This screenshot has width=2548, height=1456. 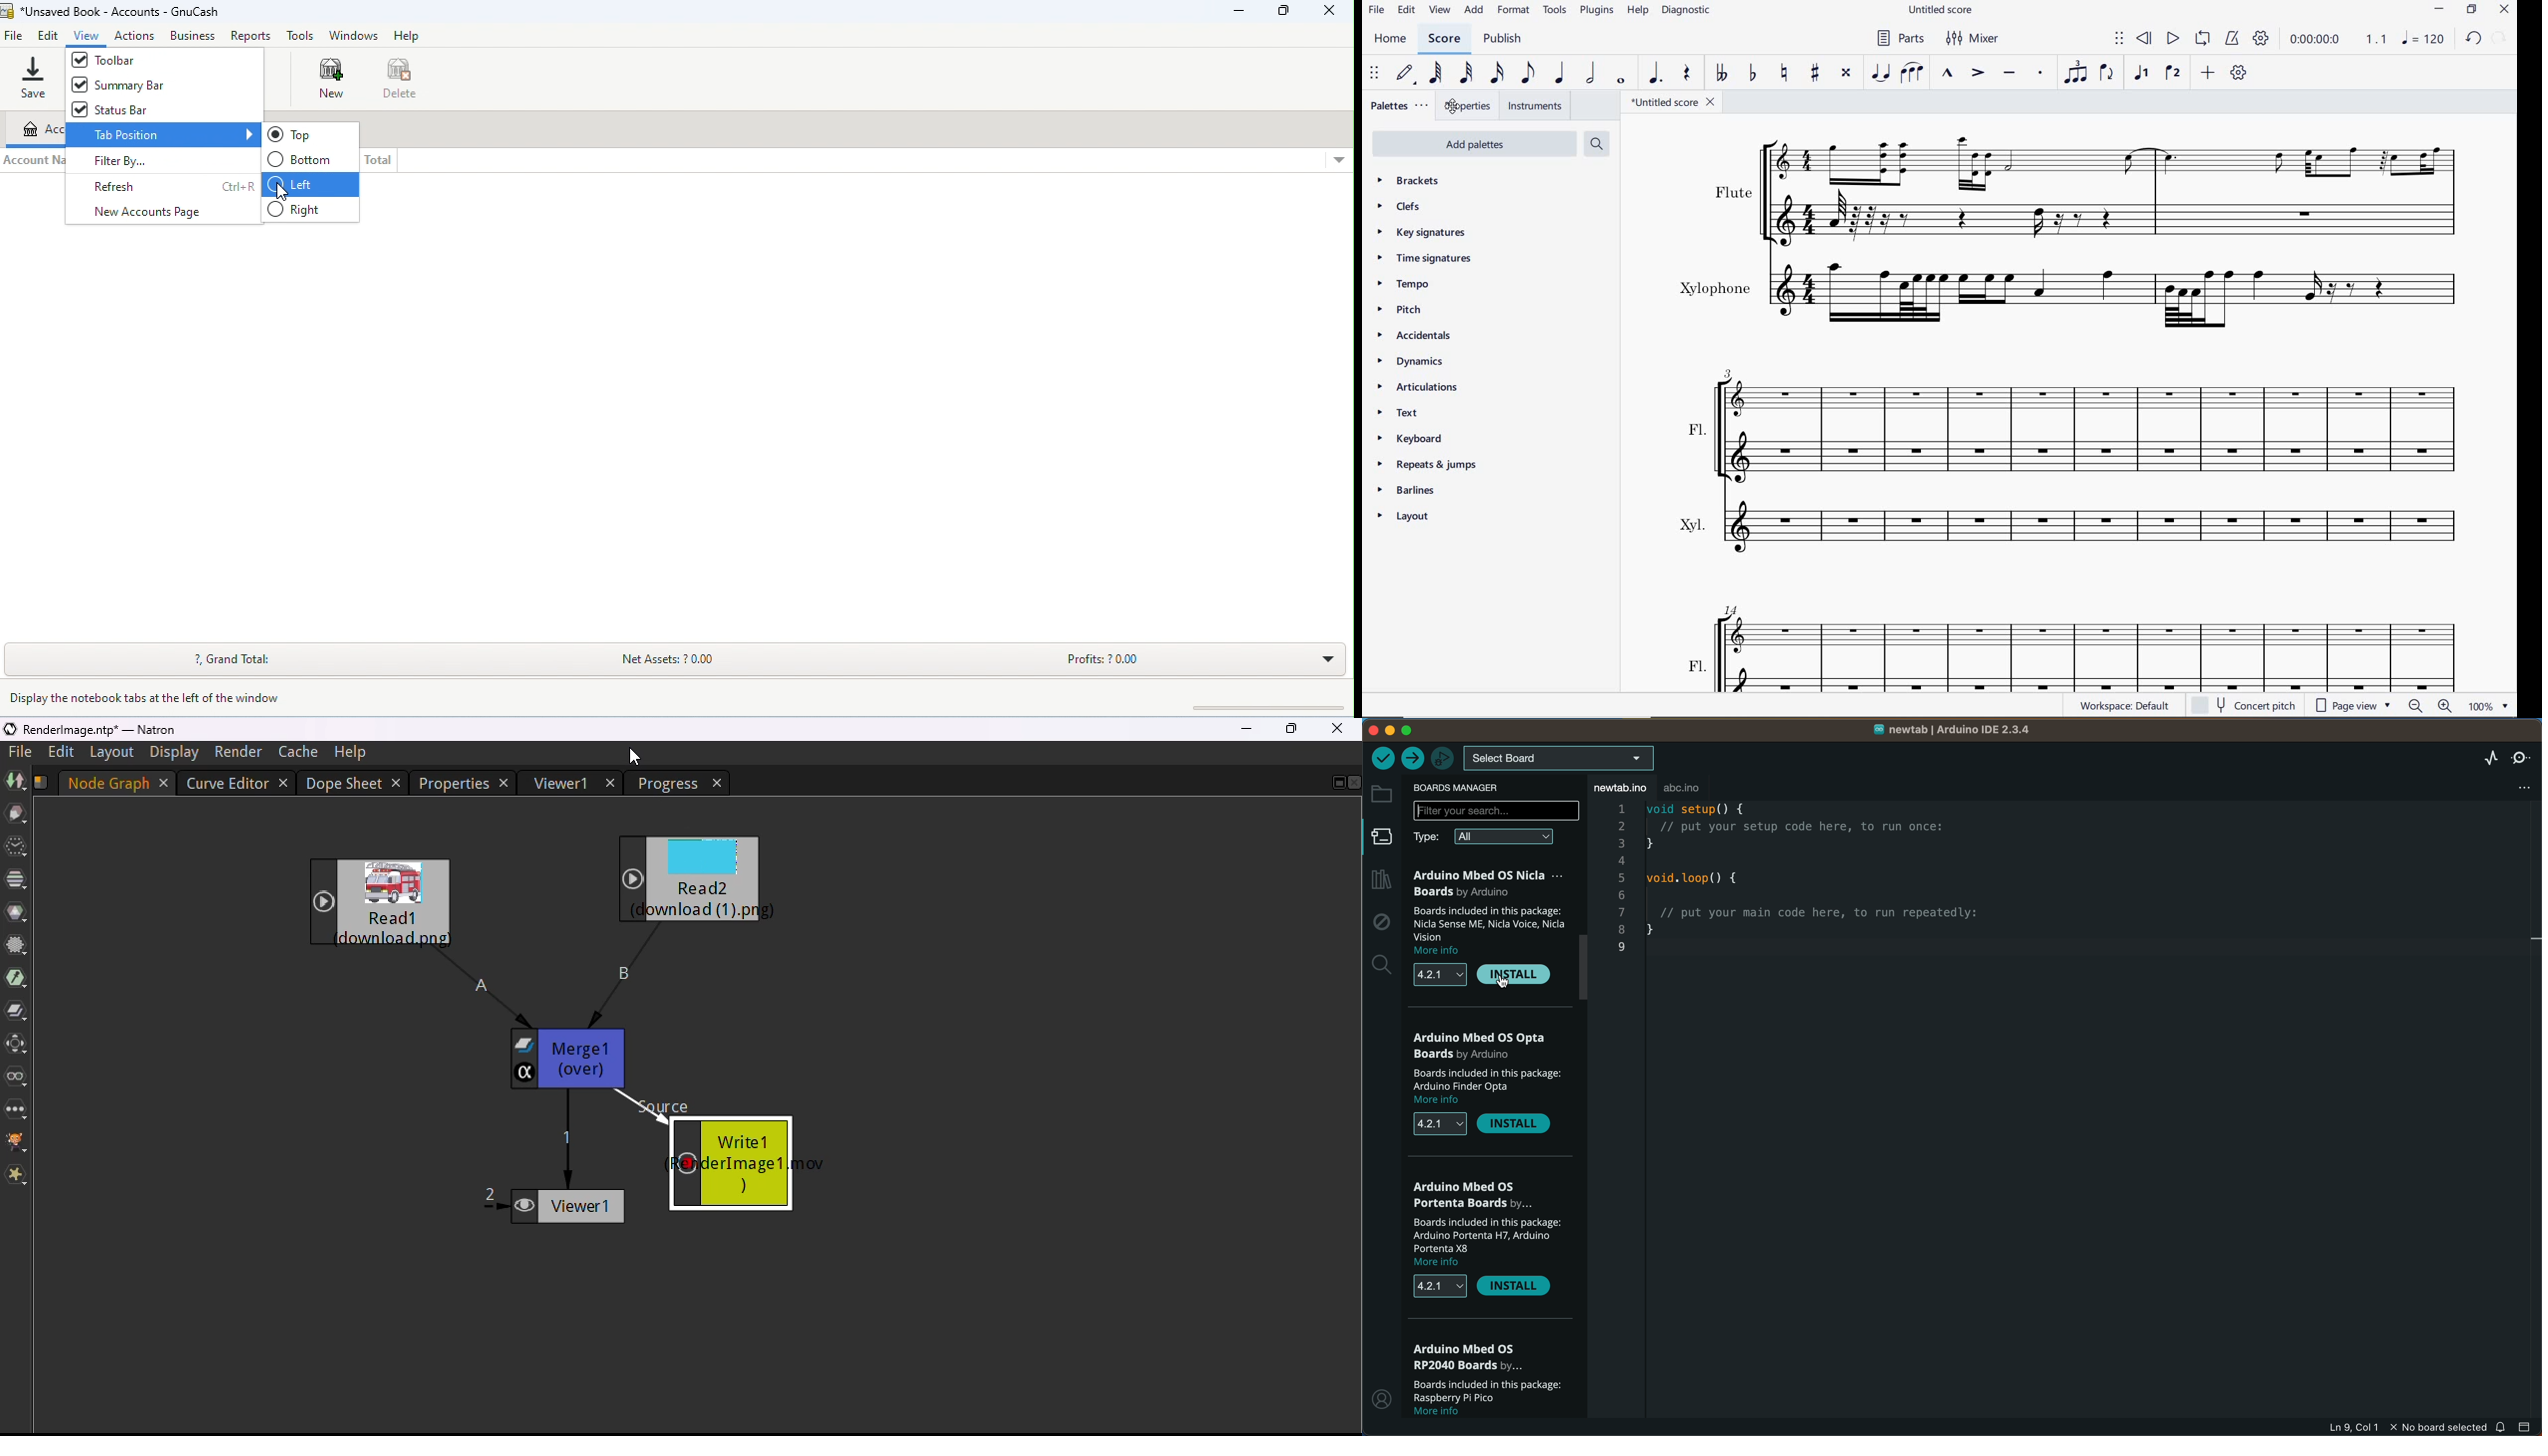 I want to click on 32ND NOTE, so click(x=1464, y=74).